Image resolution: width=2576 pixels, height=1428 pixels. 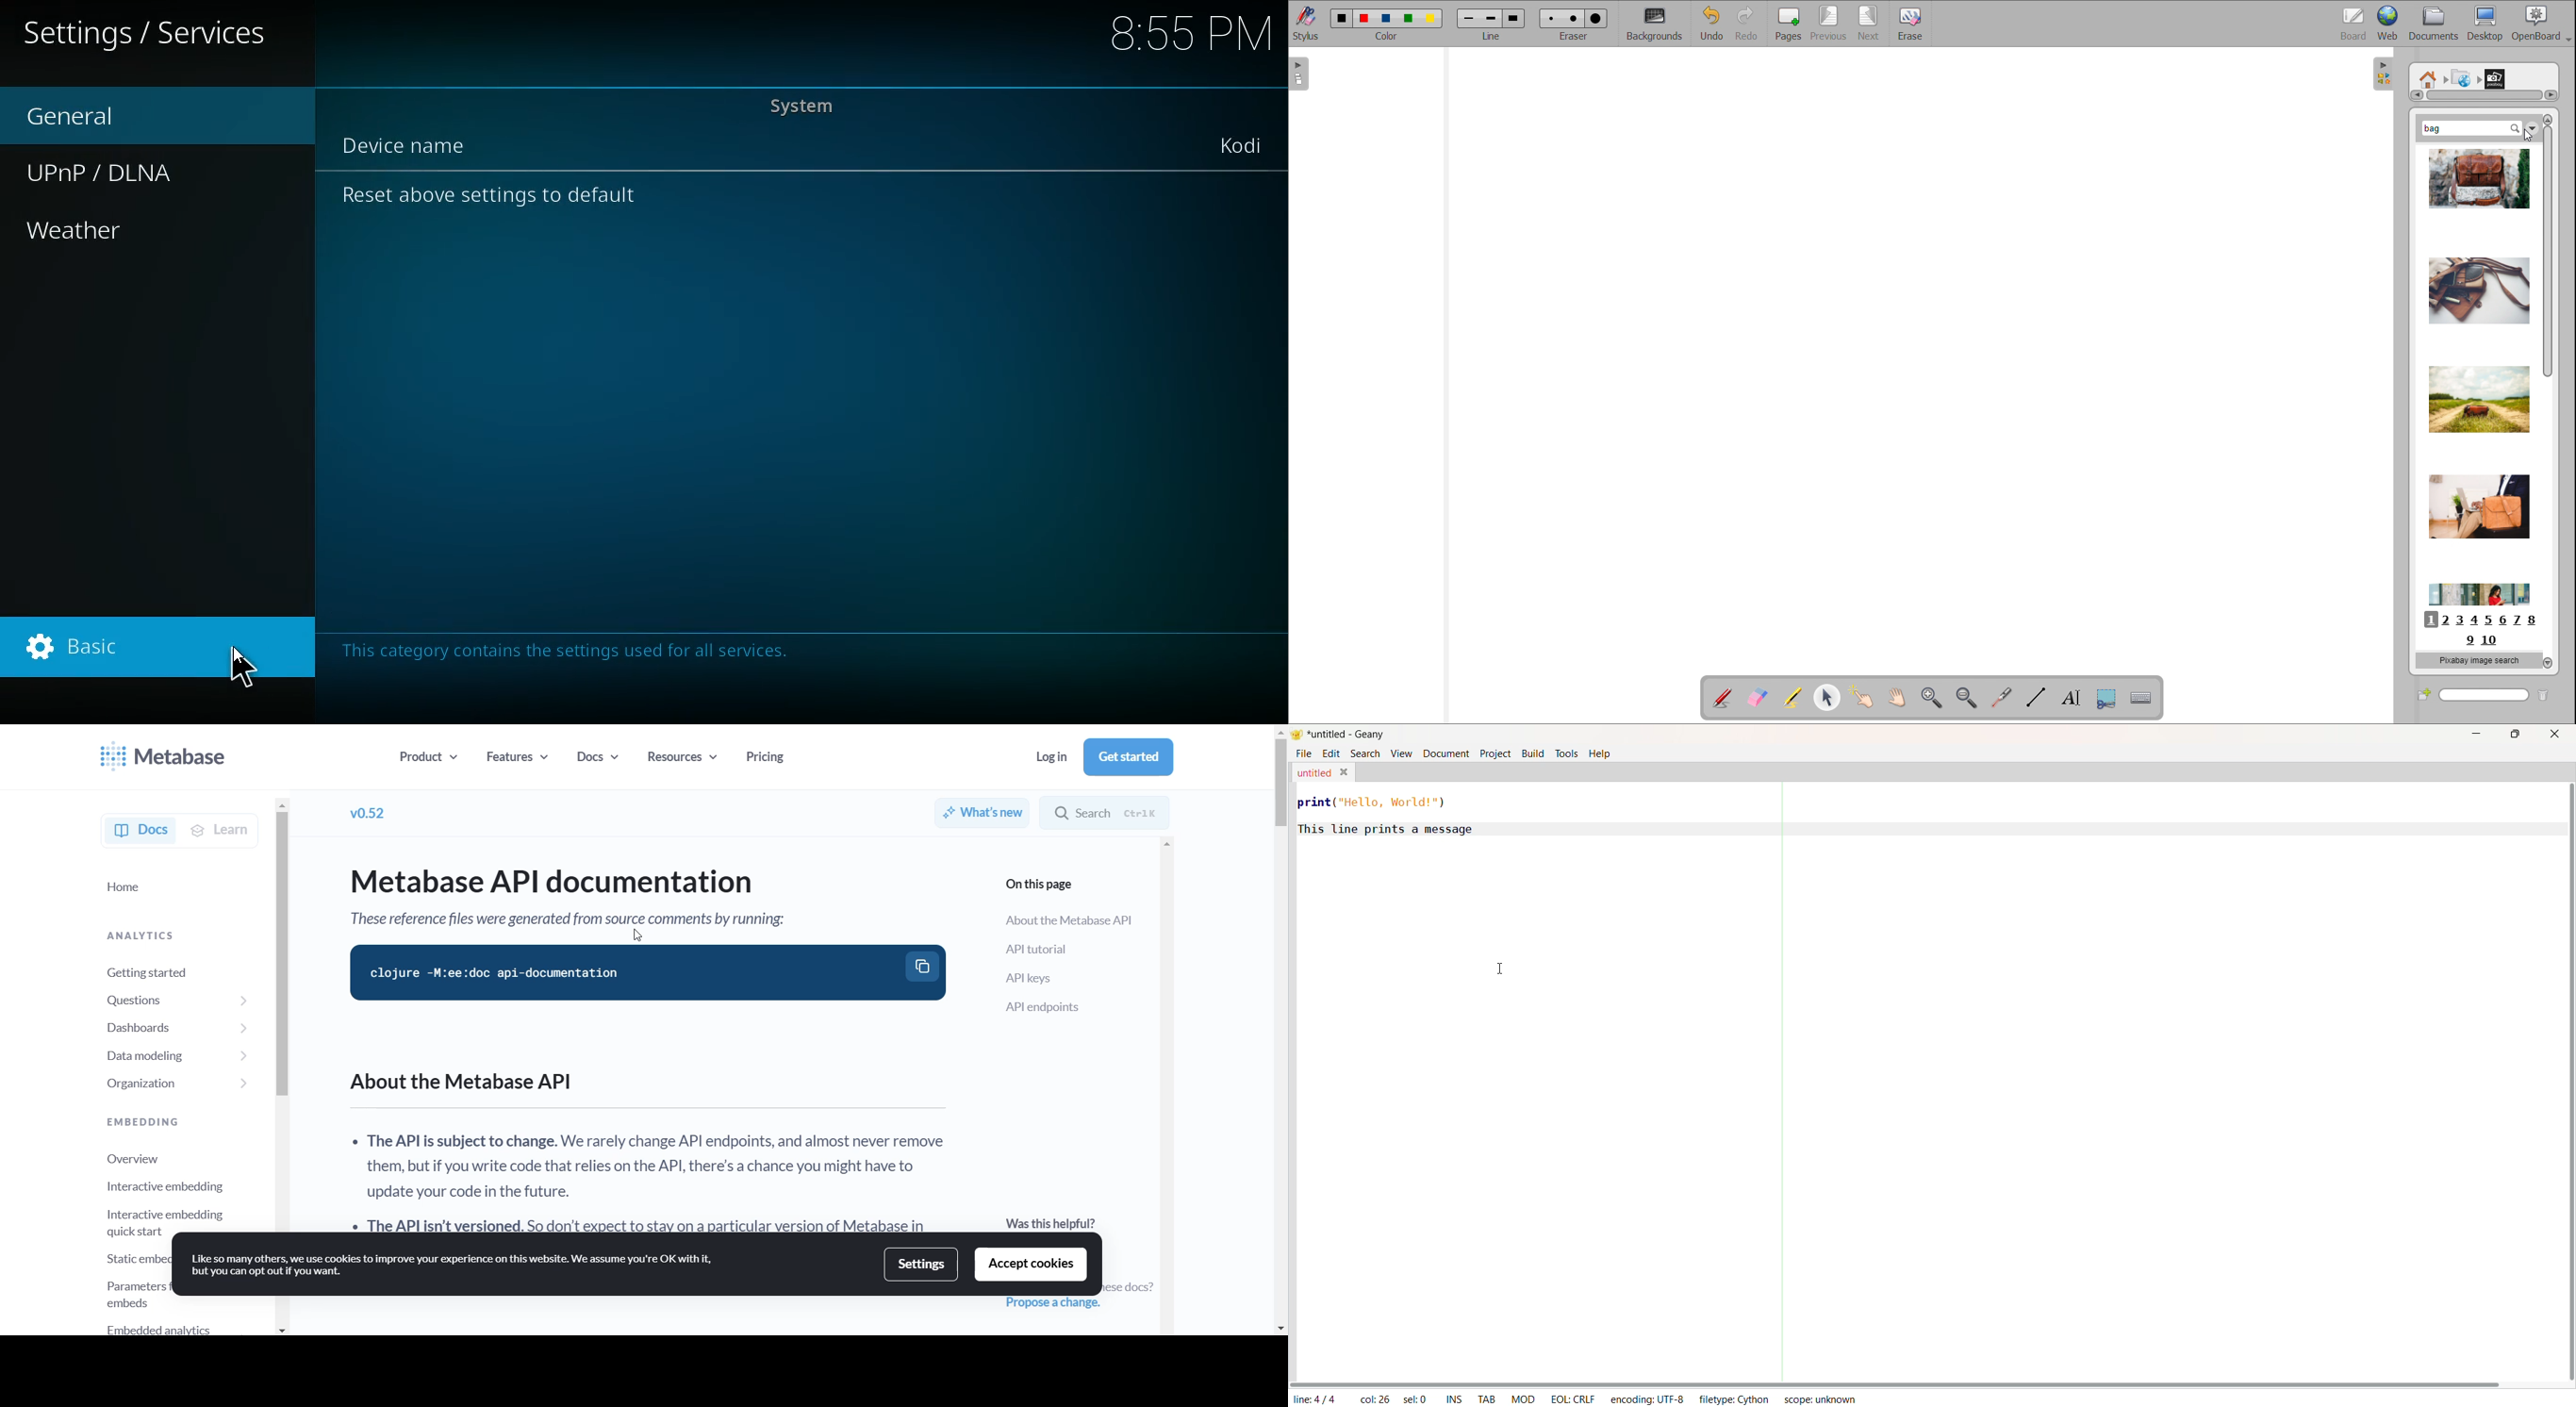 I want to click on general, so click(x=86, y=114).